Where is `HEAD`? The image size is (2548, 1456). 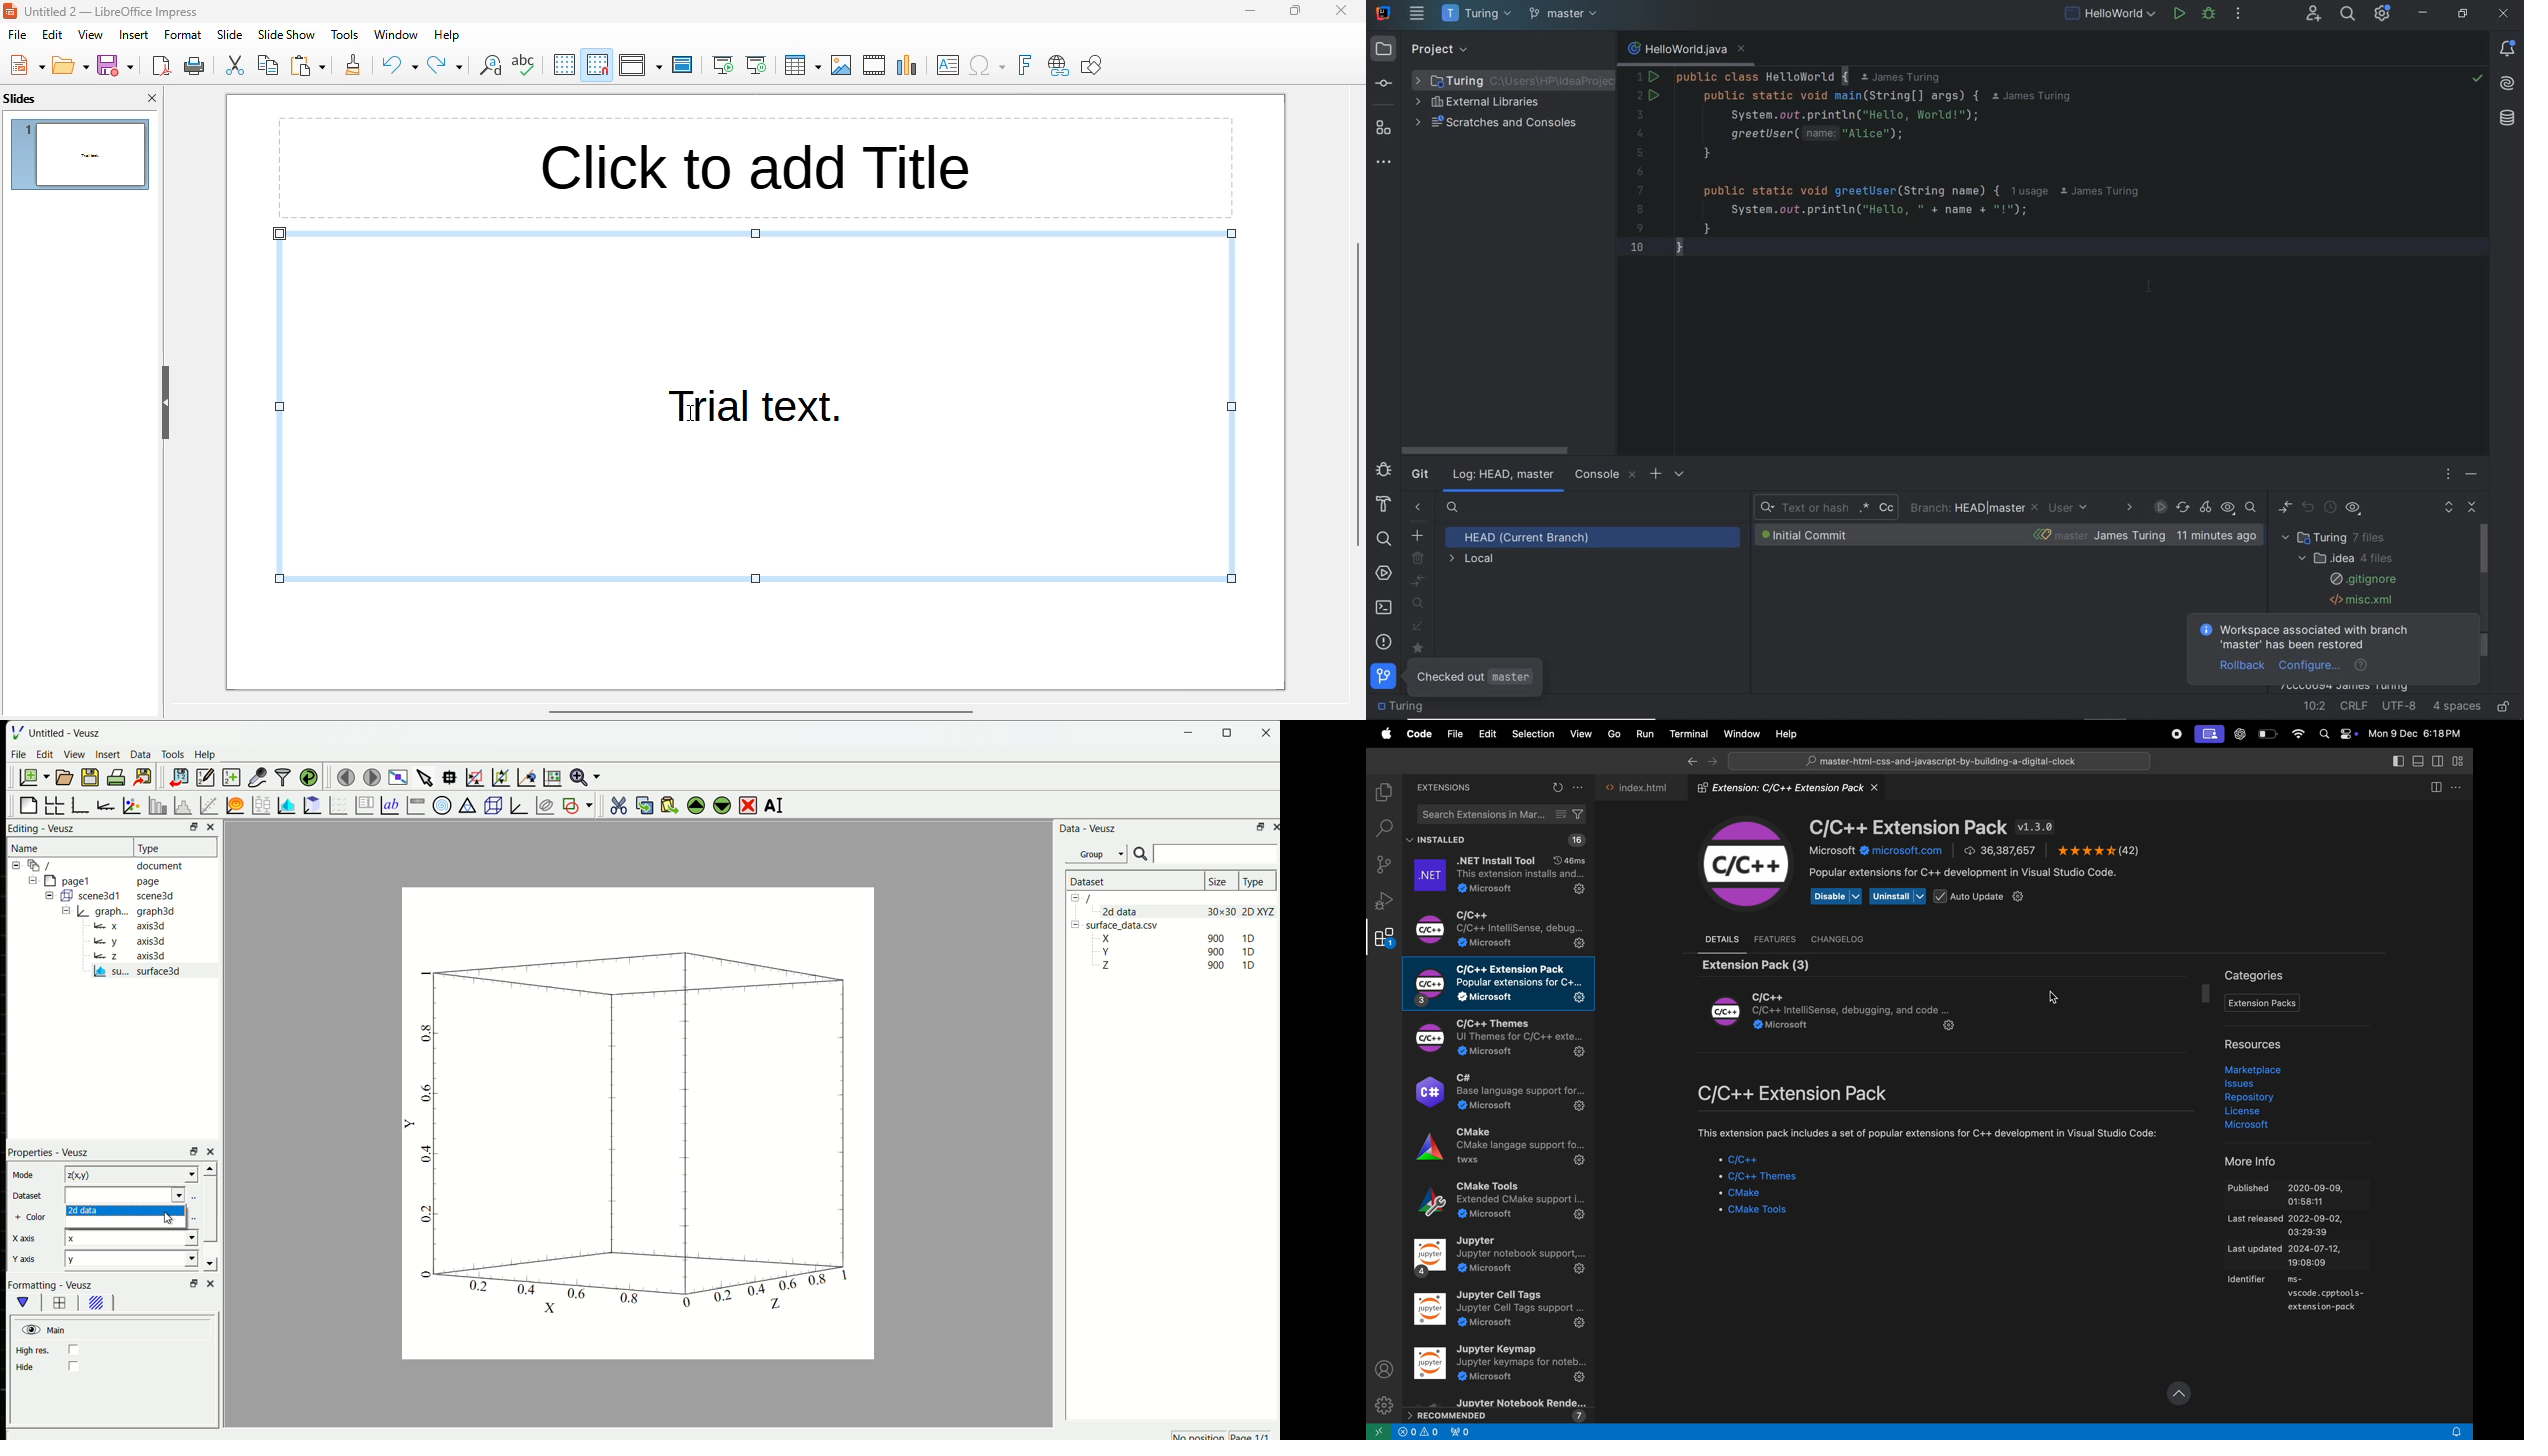 HEAD is located at coordinates (1531, 538).